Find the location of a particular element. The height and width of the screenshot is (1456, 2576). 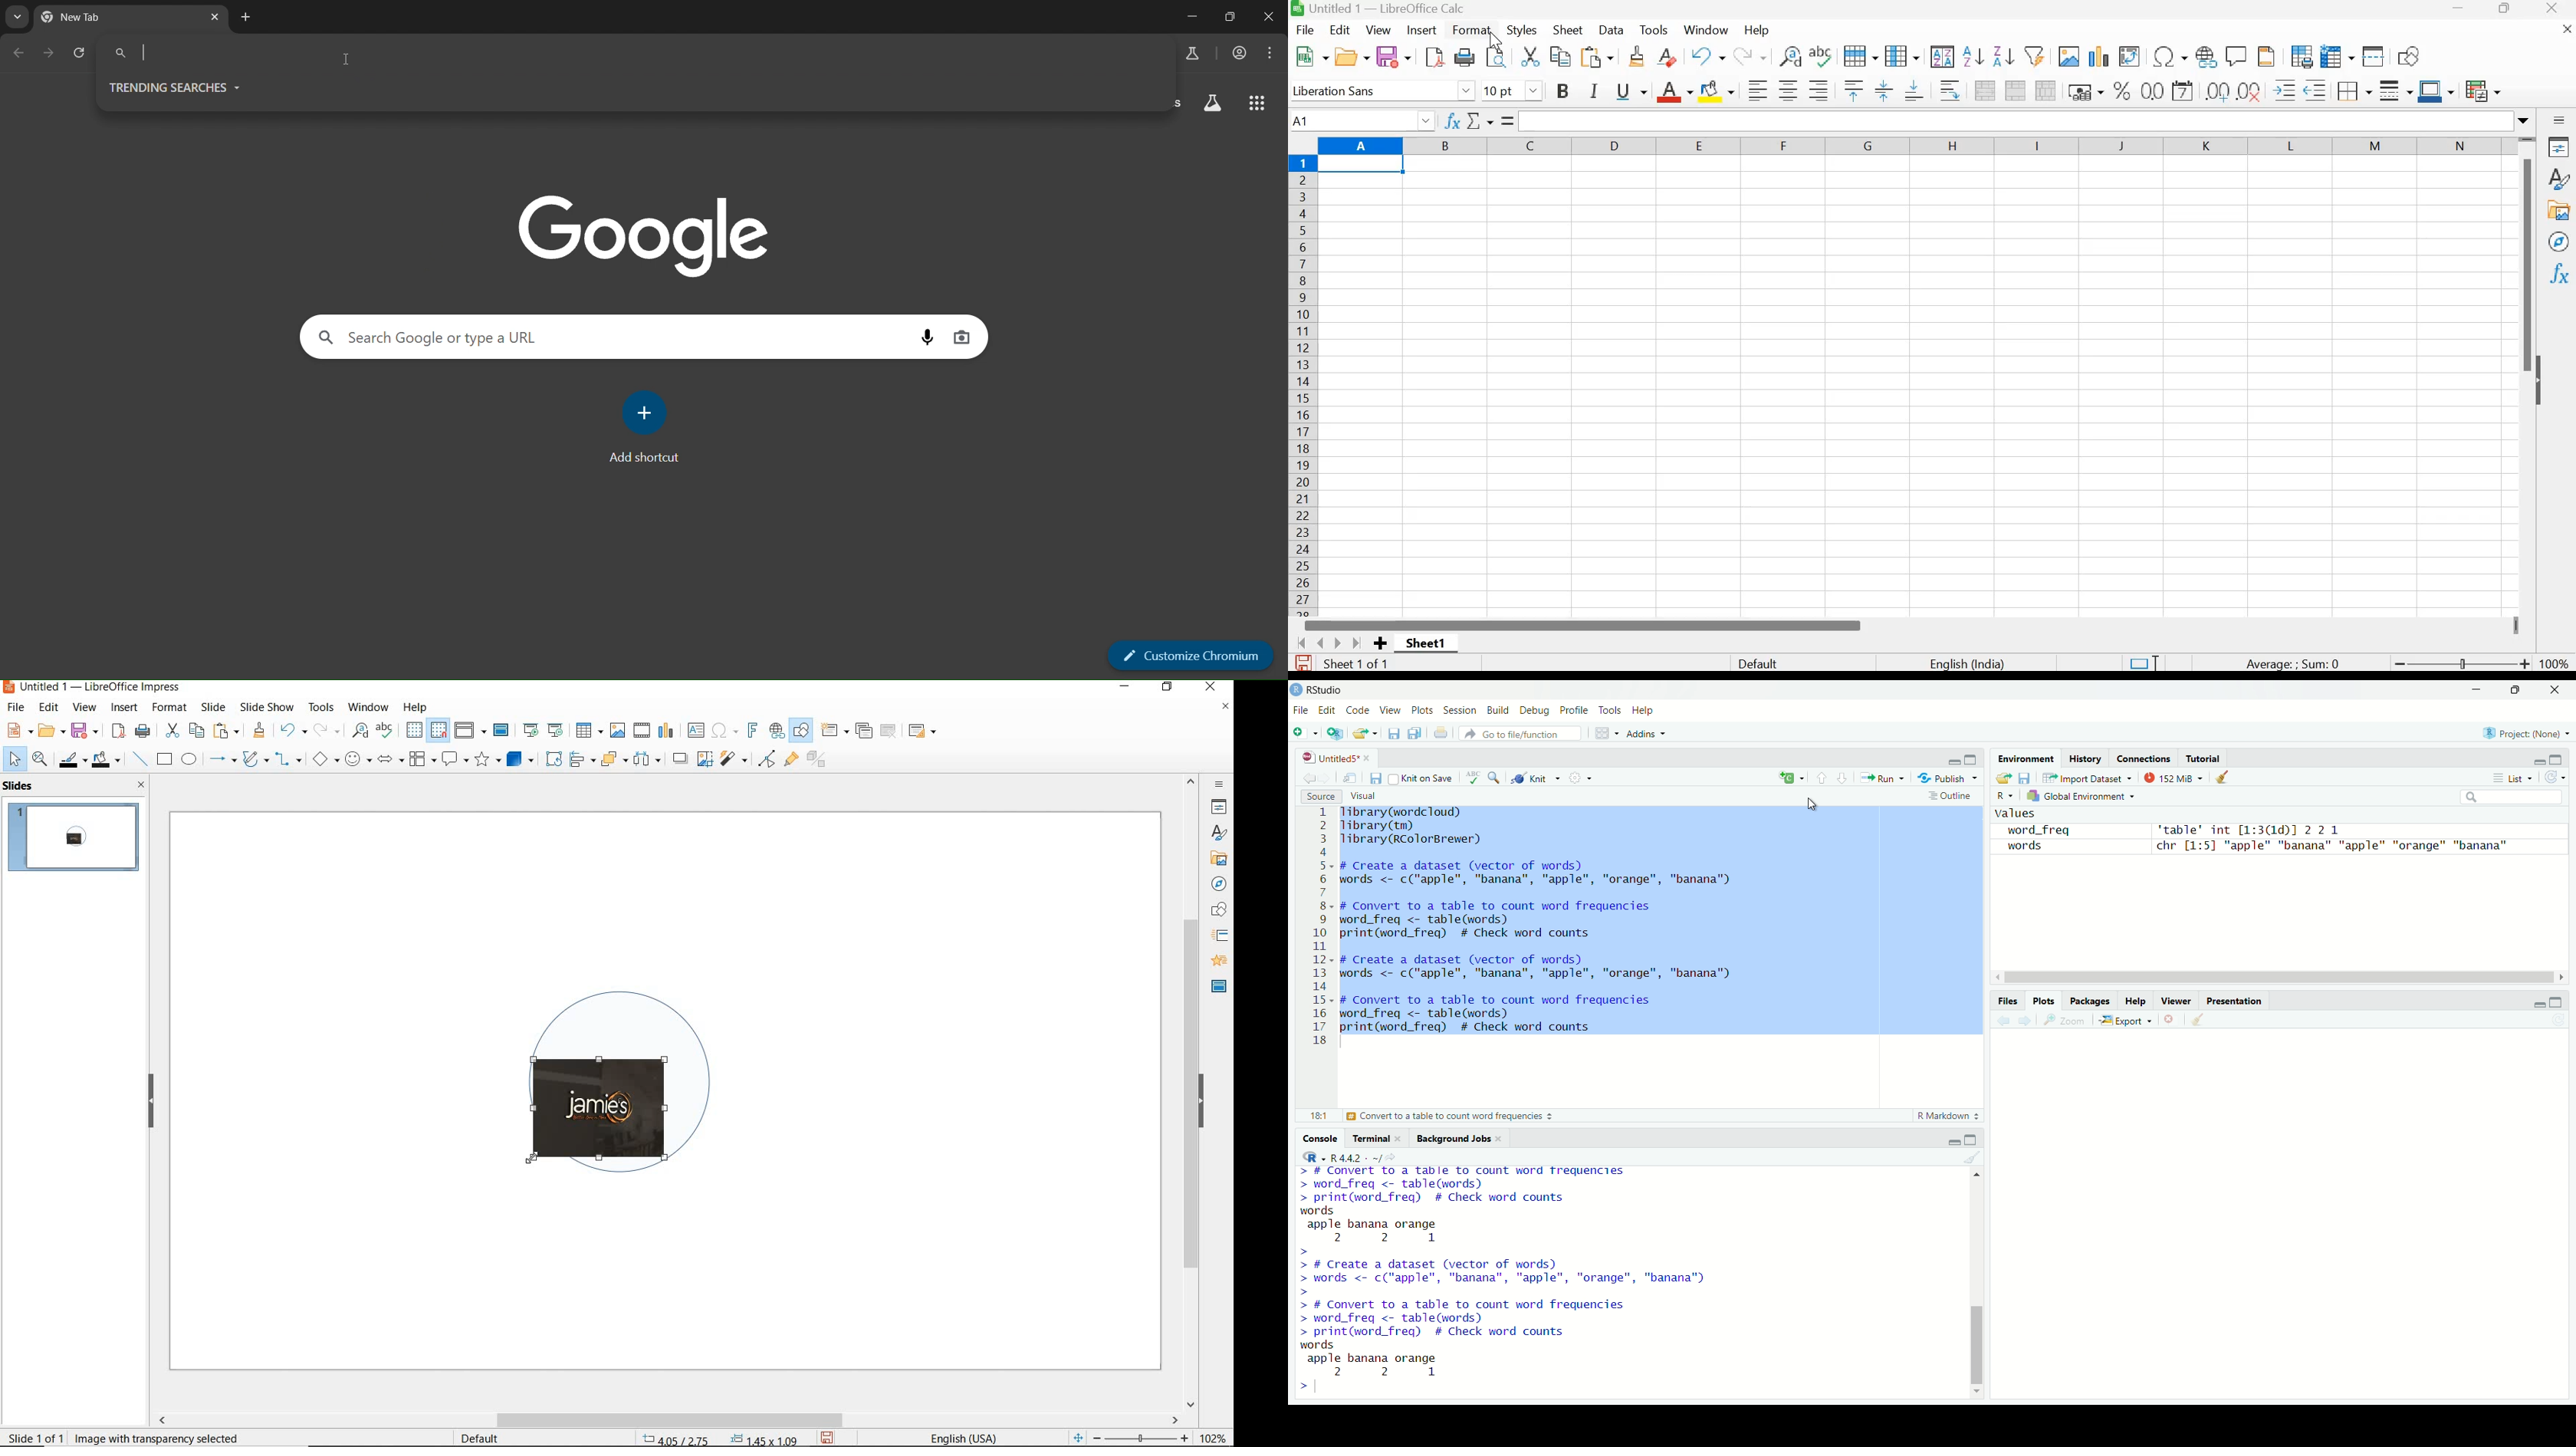

close is located at coordinates (1210, 688).